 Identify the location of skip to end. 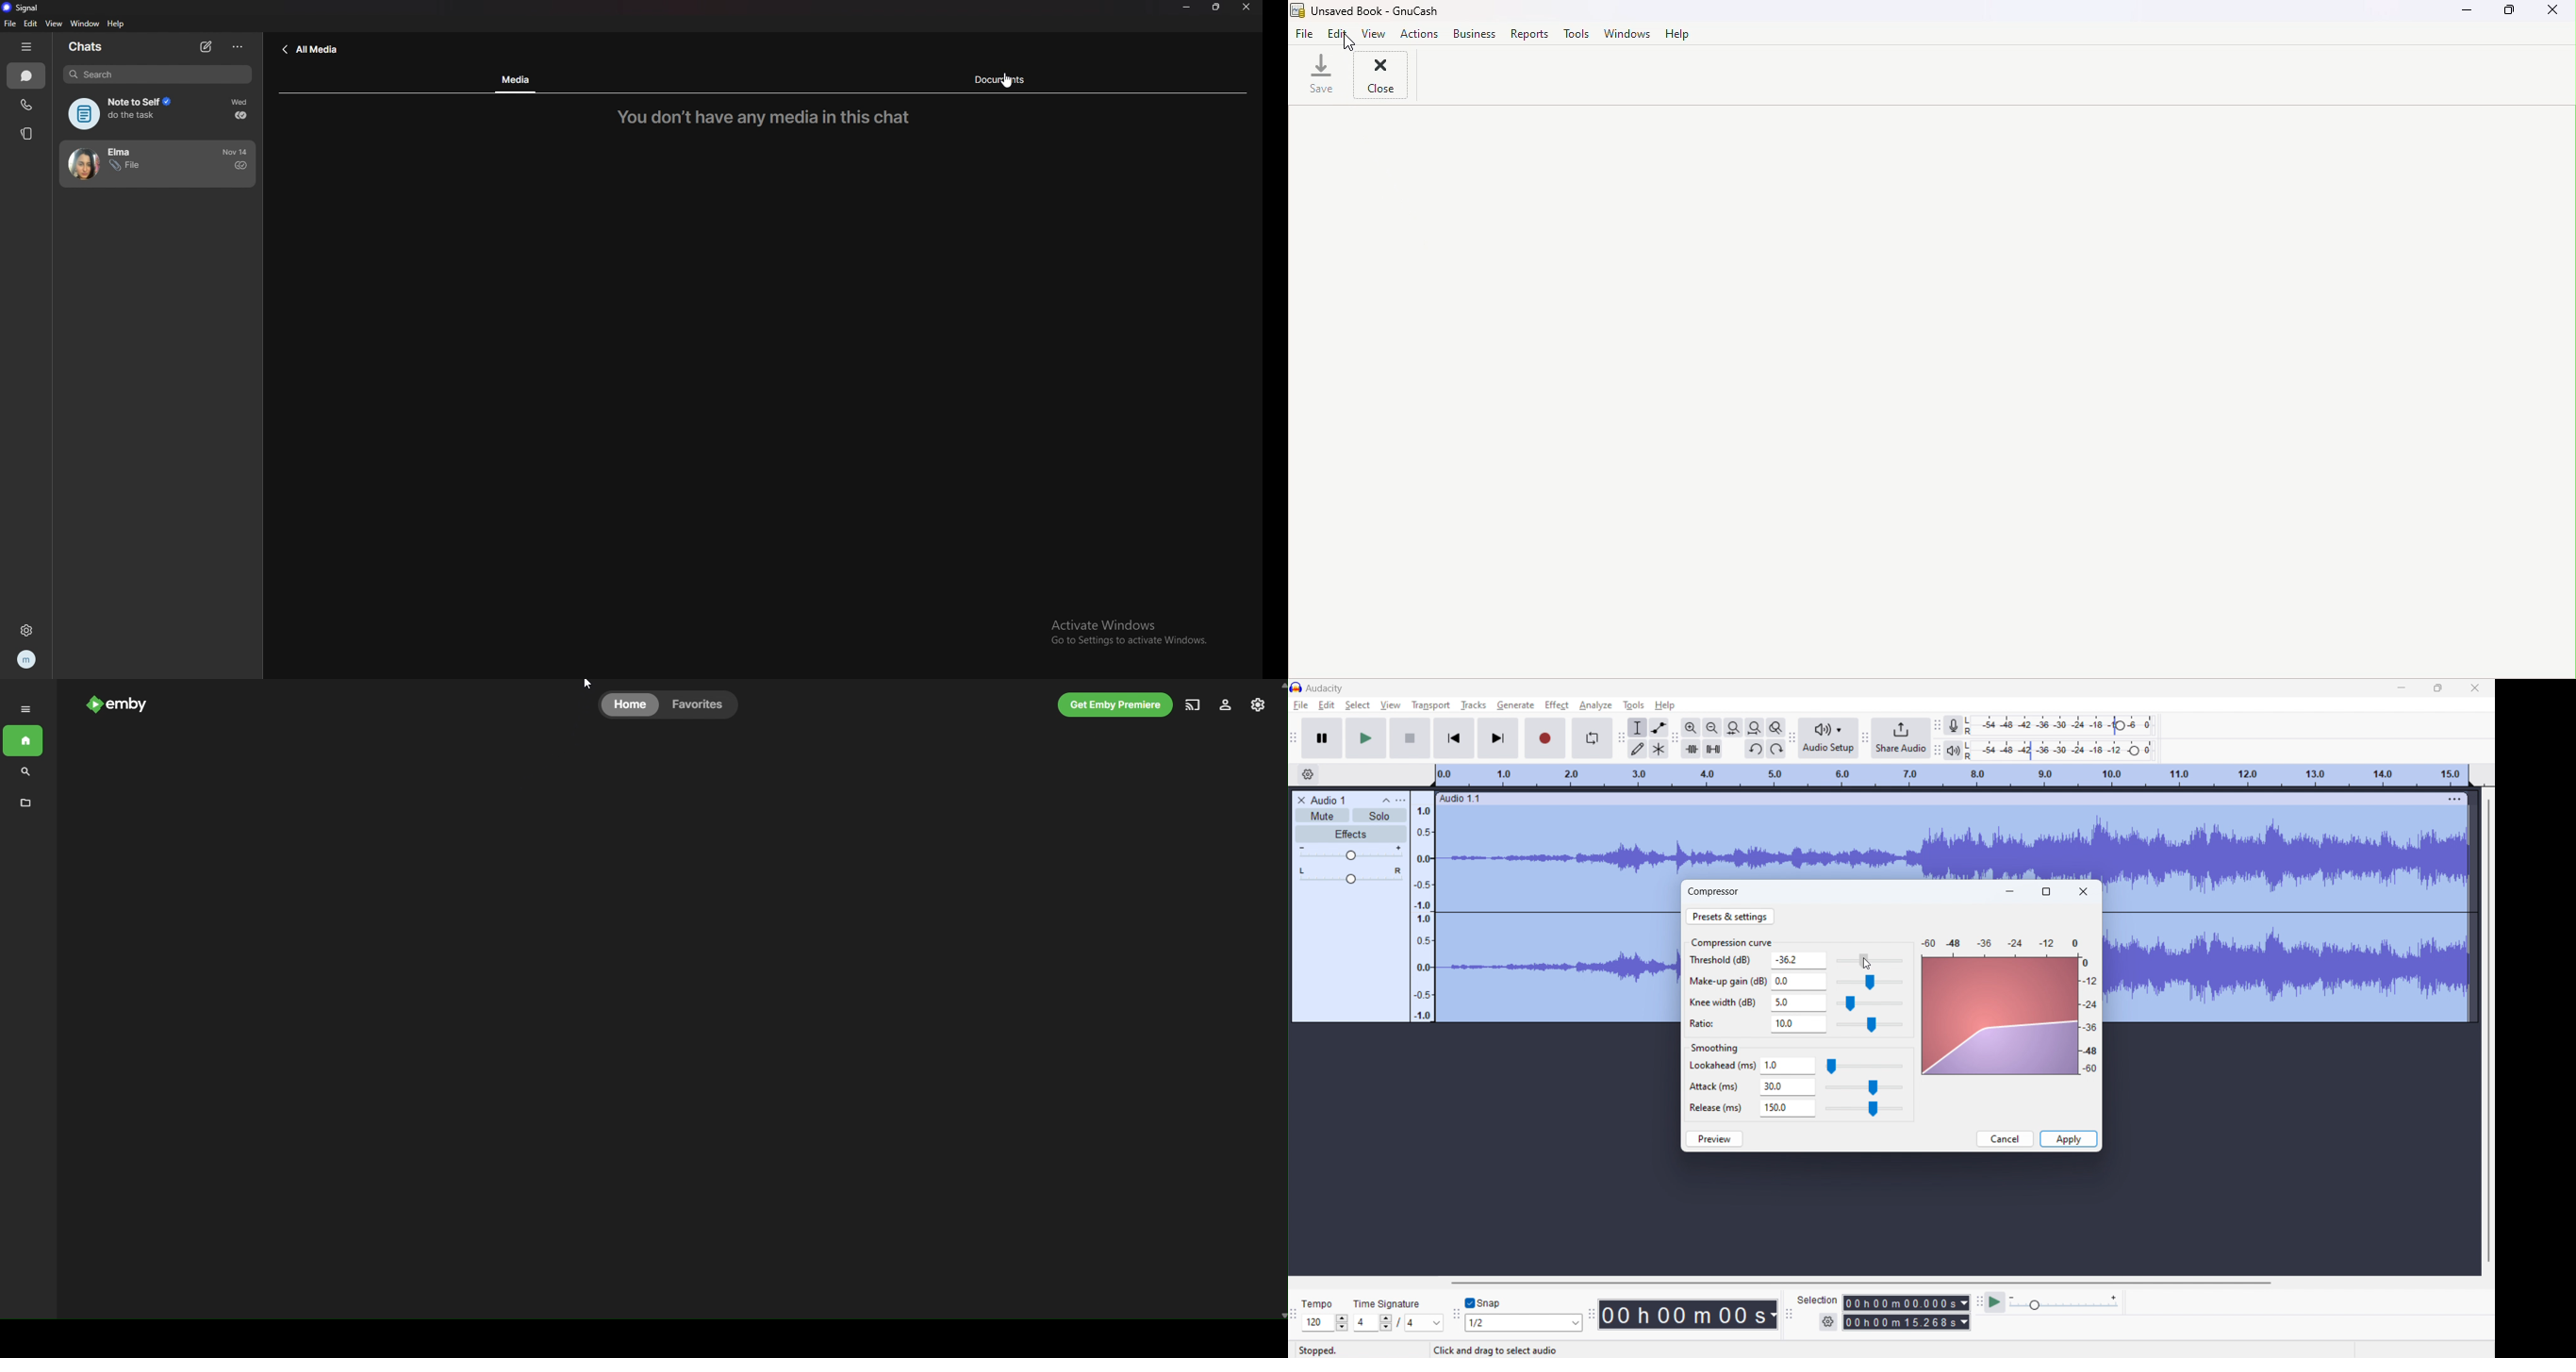
(1499, 739).